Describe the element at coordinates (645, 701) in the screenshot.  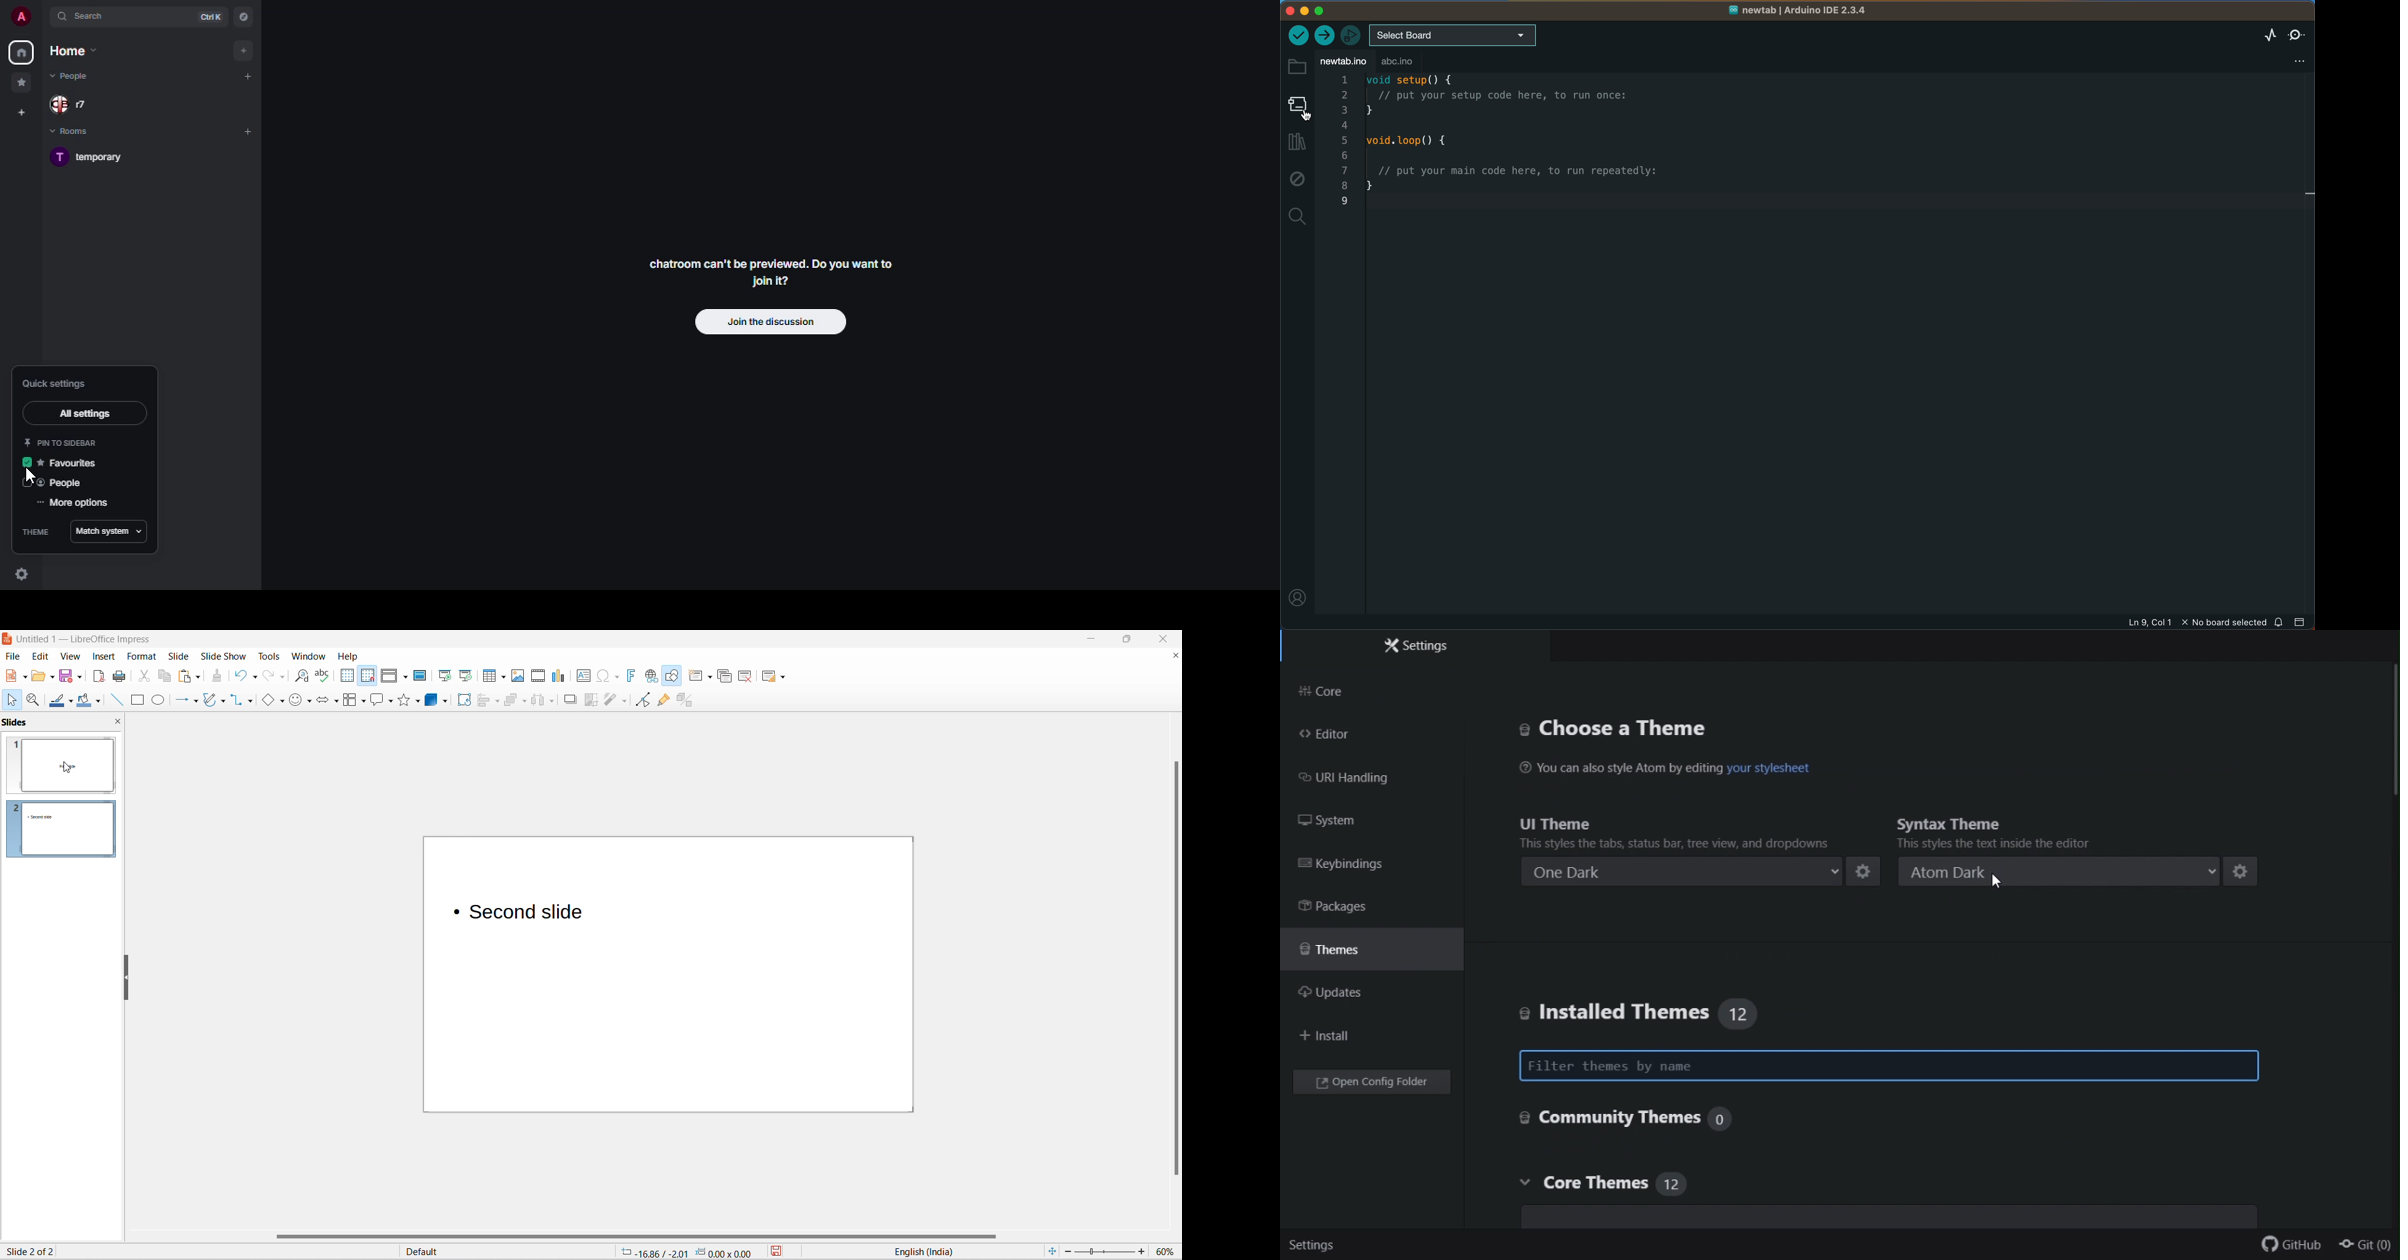
I see `toggle point edit mode` at that location.